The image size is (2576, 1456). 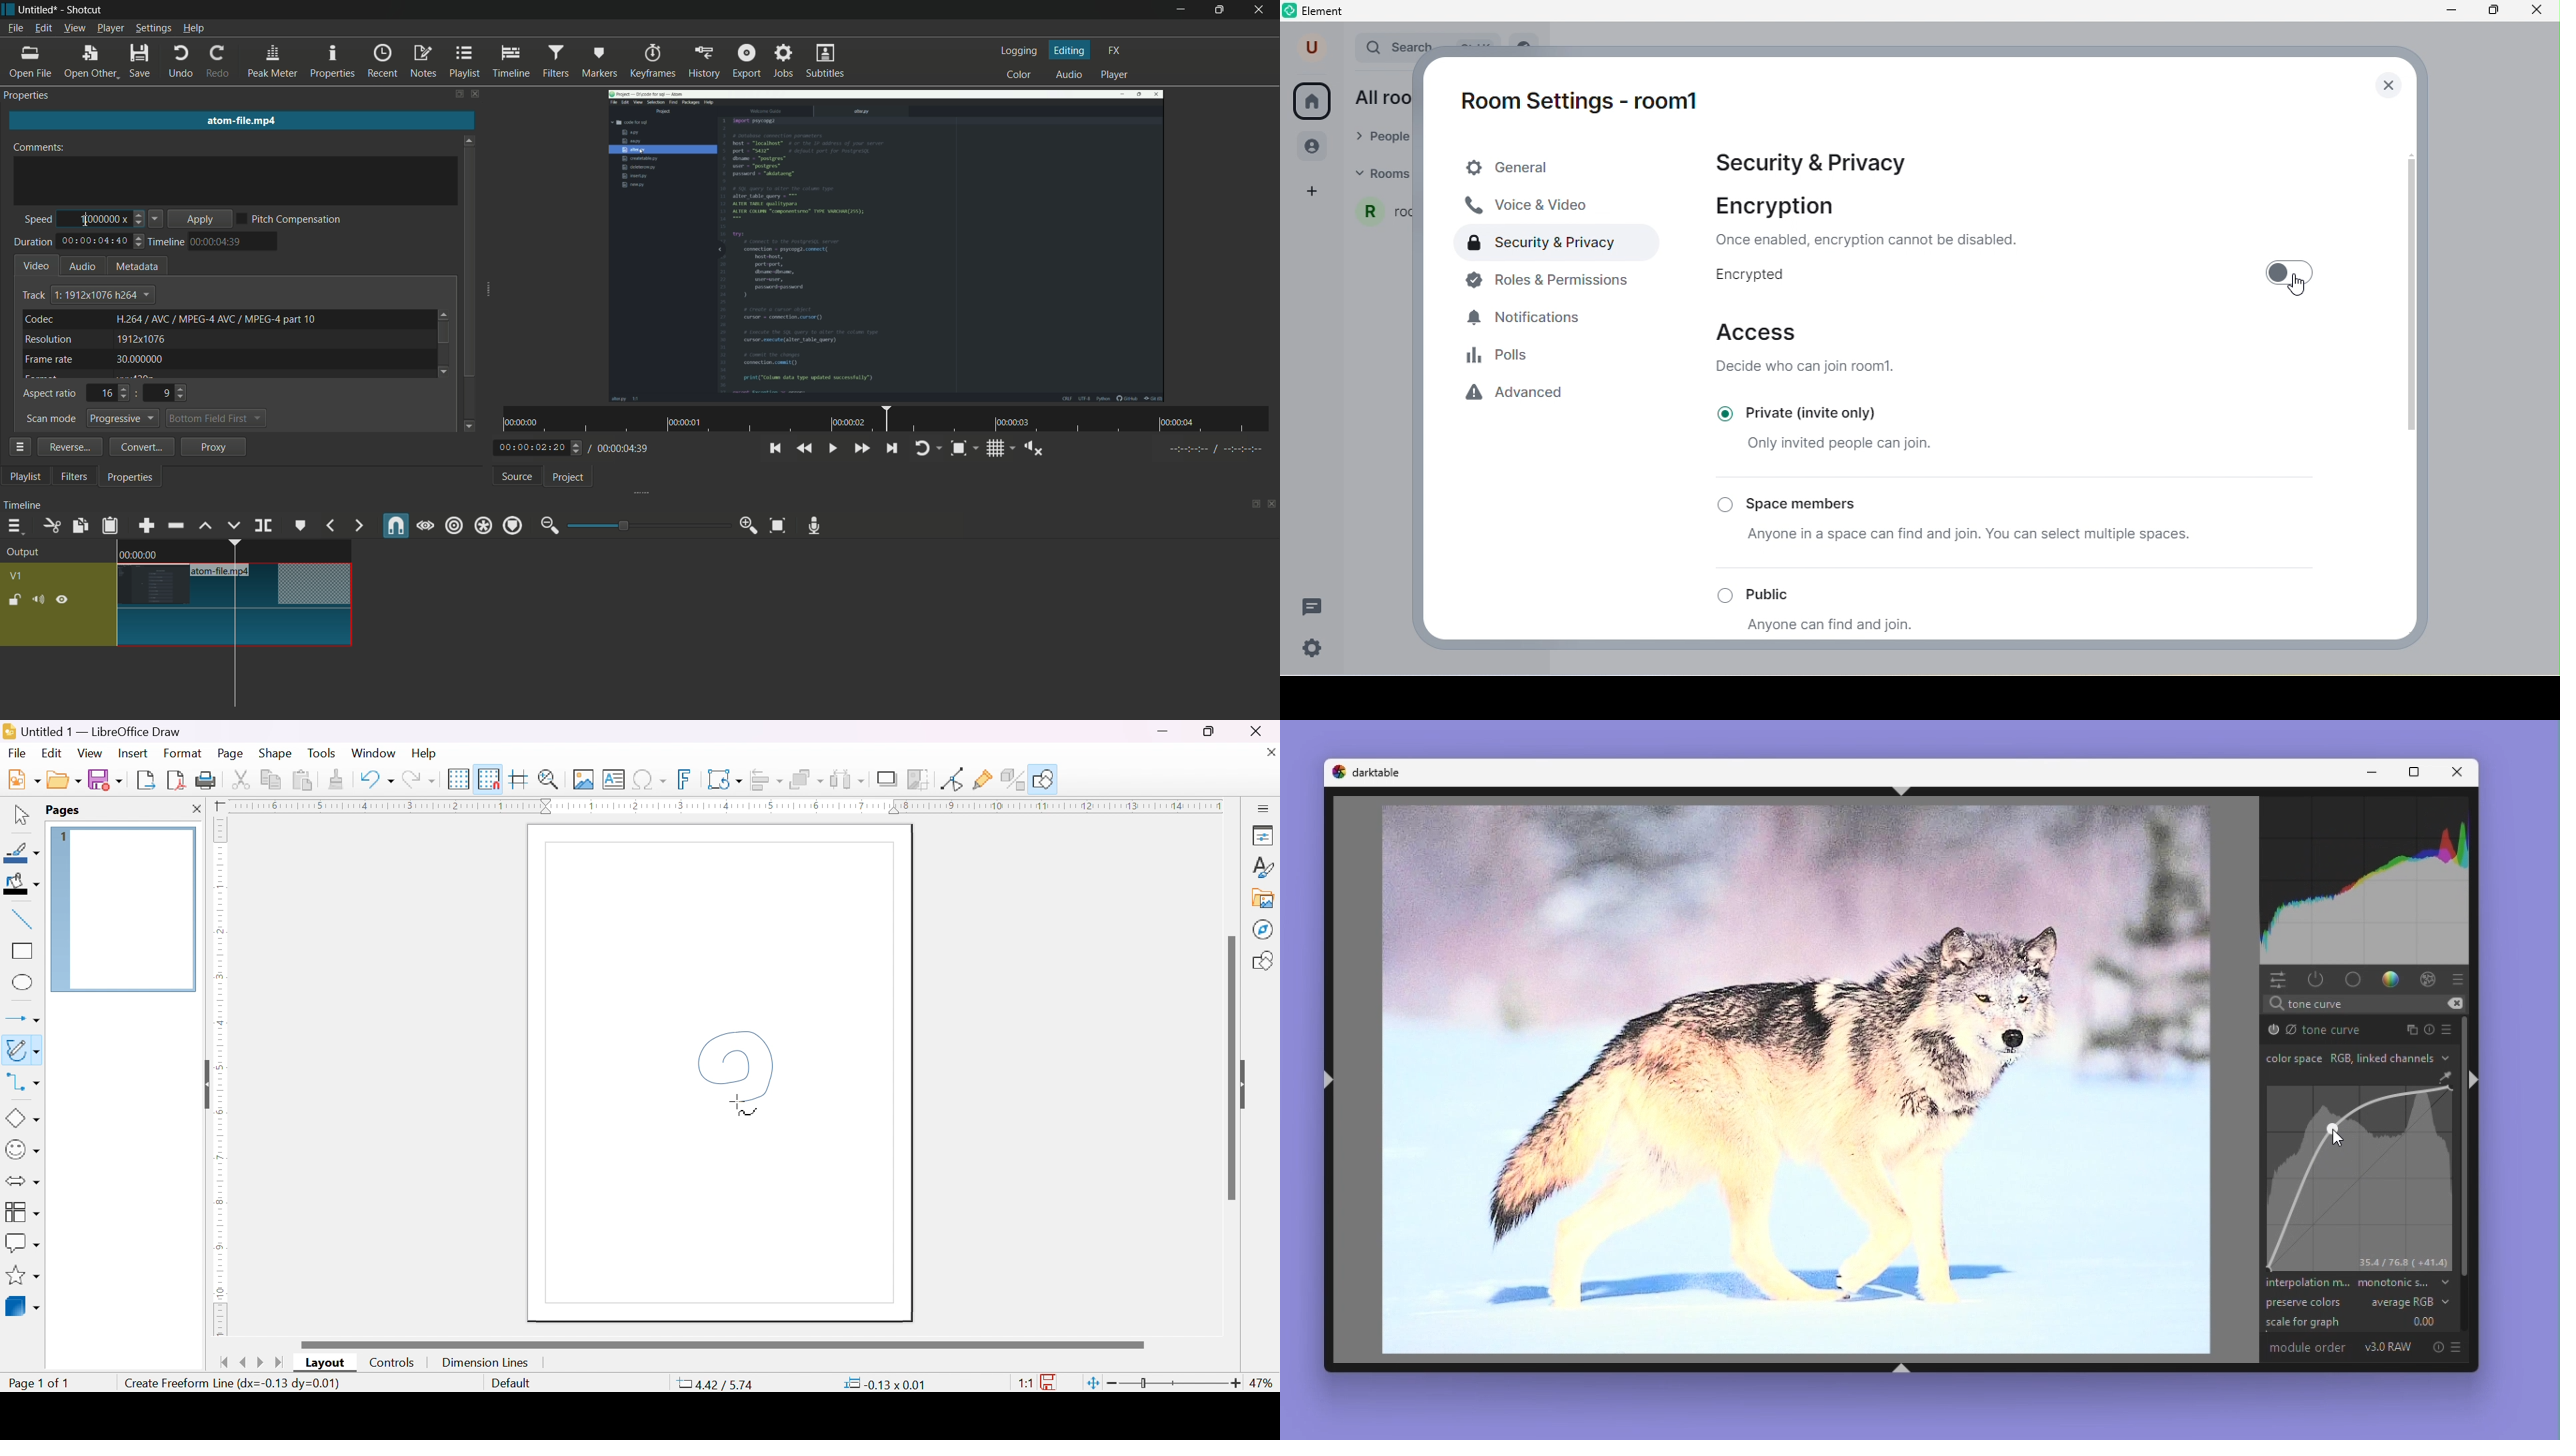 What do you see at coordinates (1535, 319) in the screenshot?
I see `notifications` at bounding box center [1535, 319].